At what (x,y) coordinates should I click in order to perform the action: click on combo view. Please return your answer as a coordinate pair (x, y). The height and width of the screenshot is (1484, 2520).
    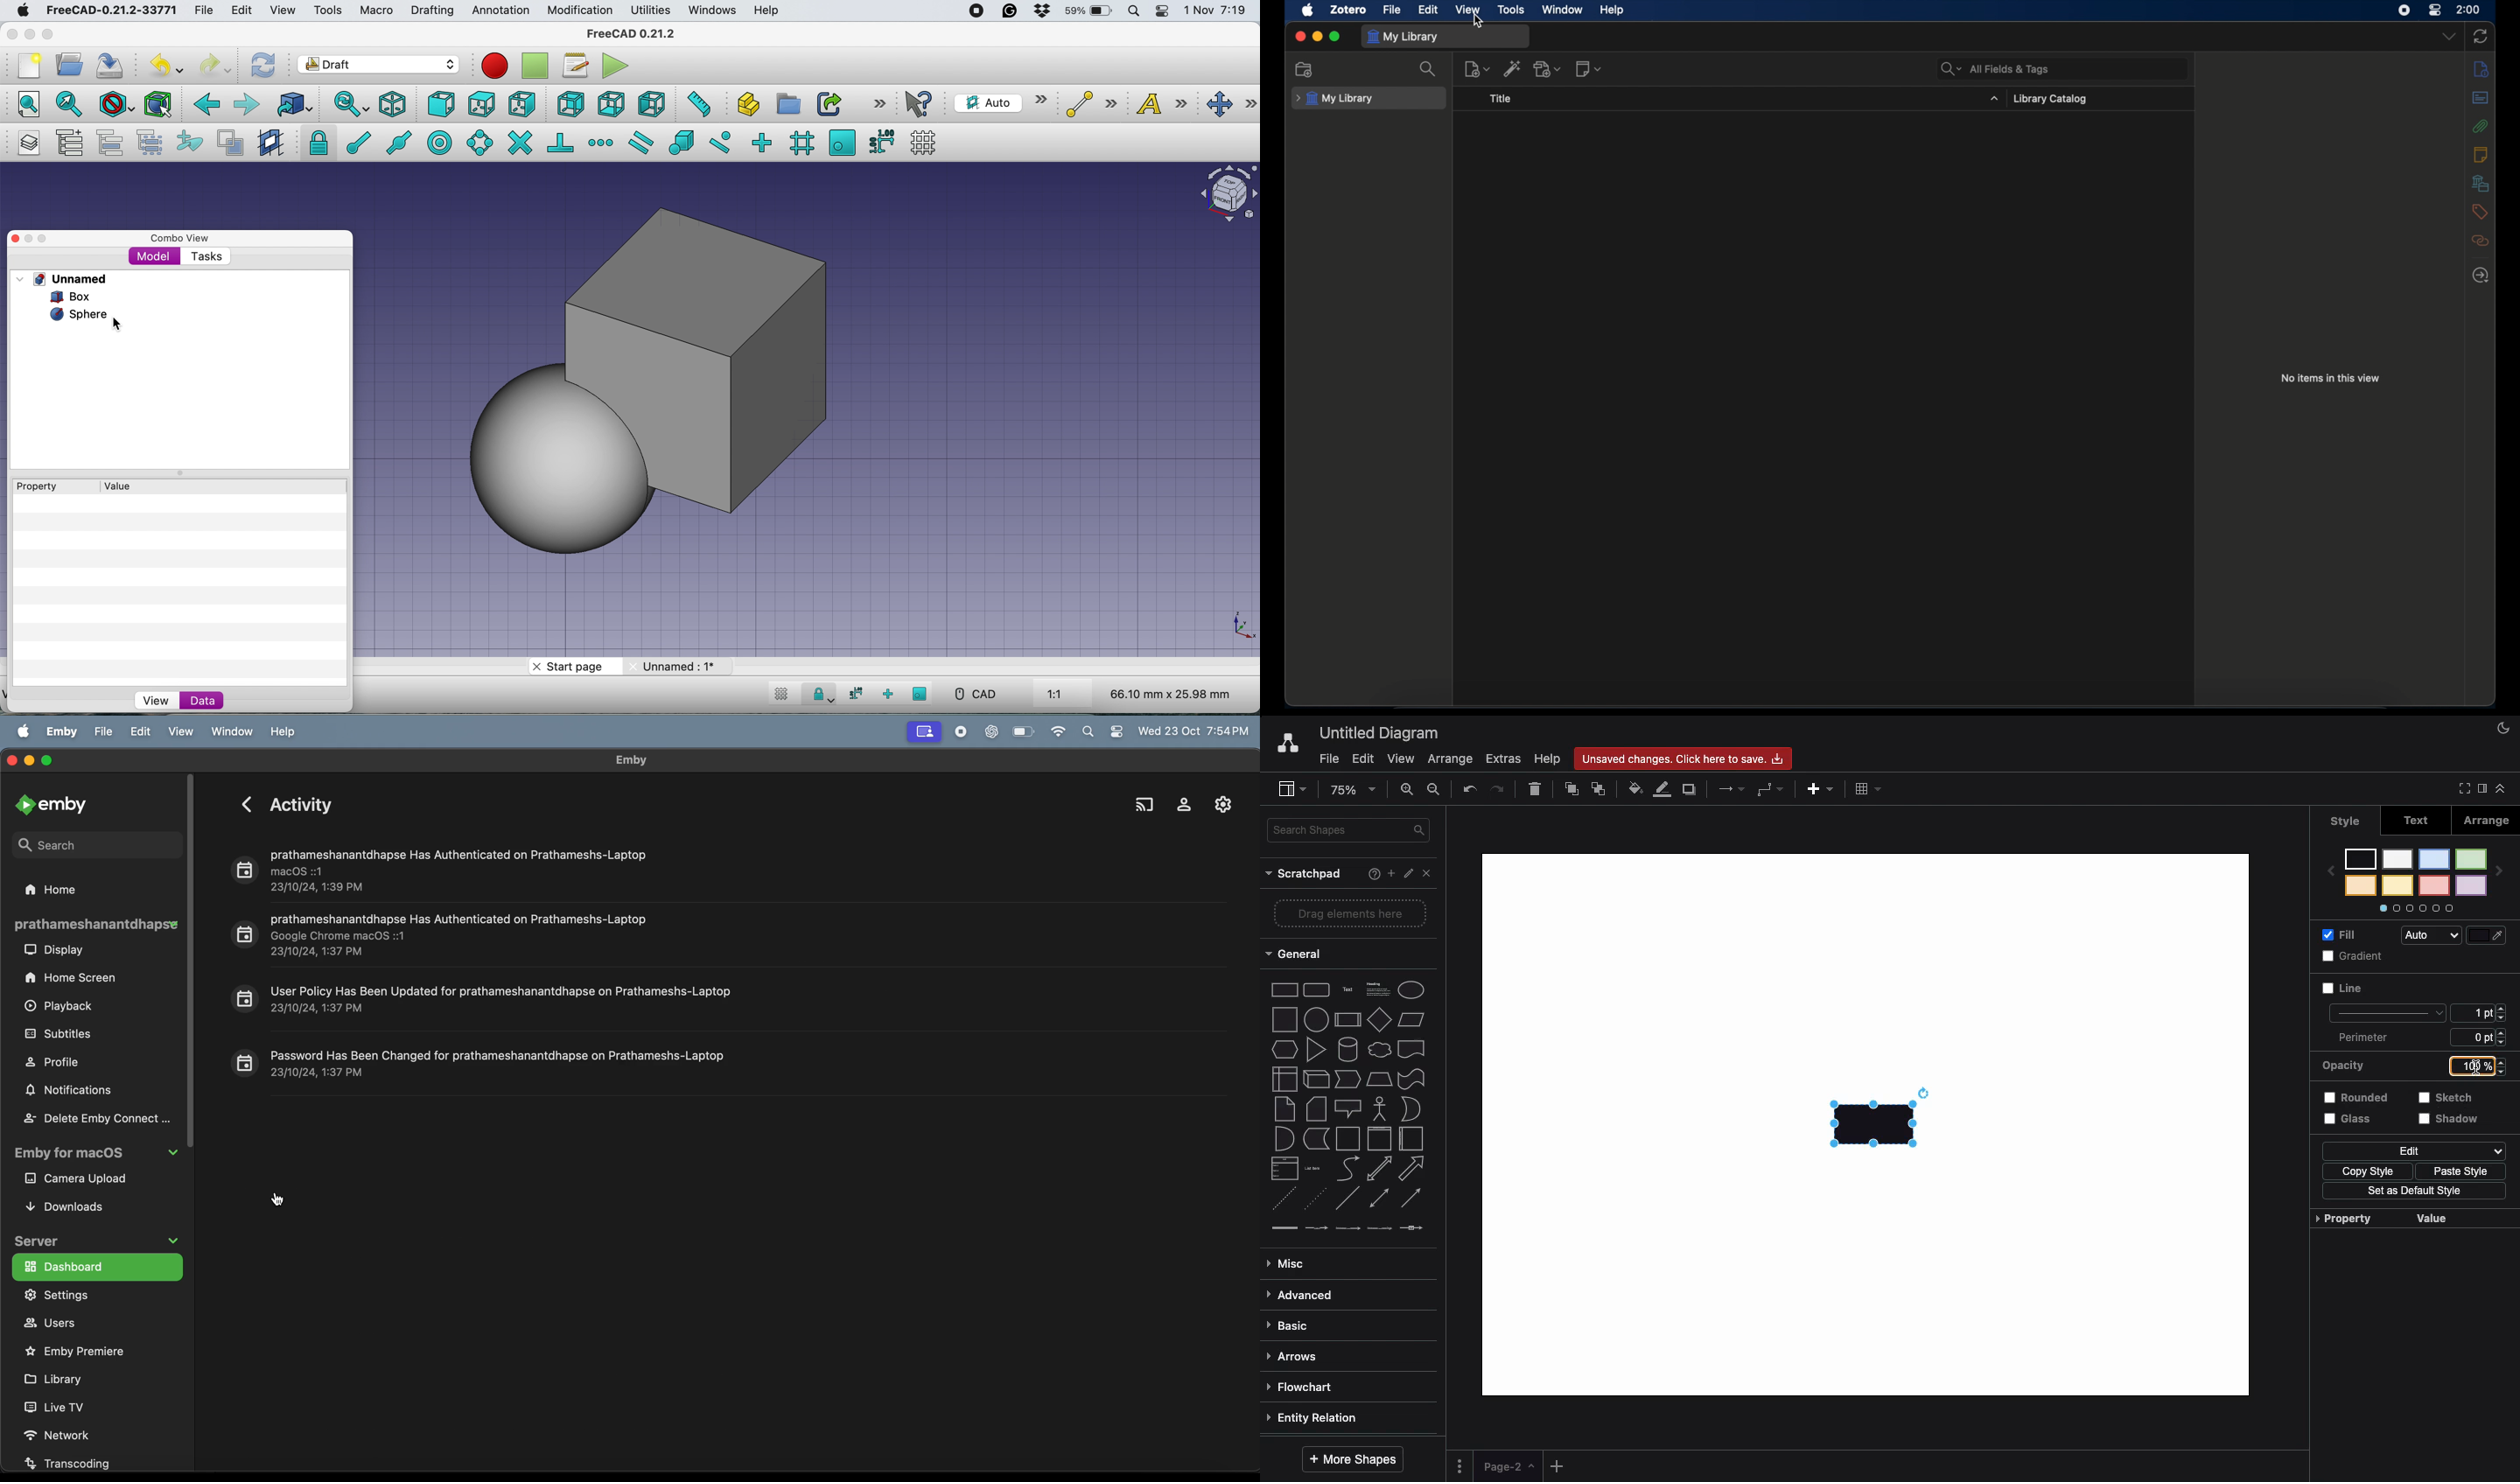
    Looking at the image, I should click on (180, 239).